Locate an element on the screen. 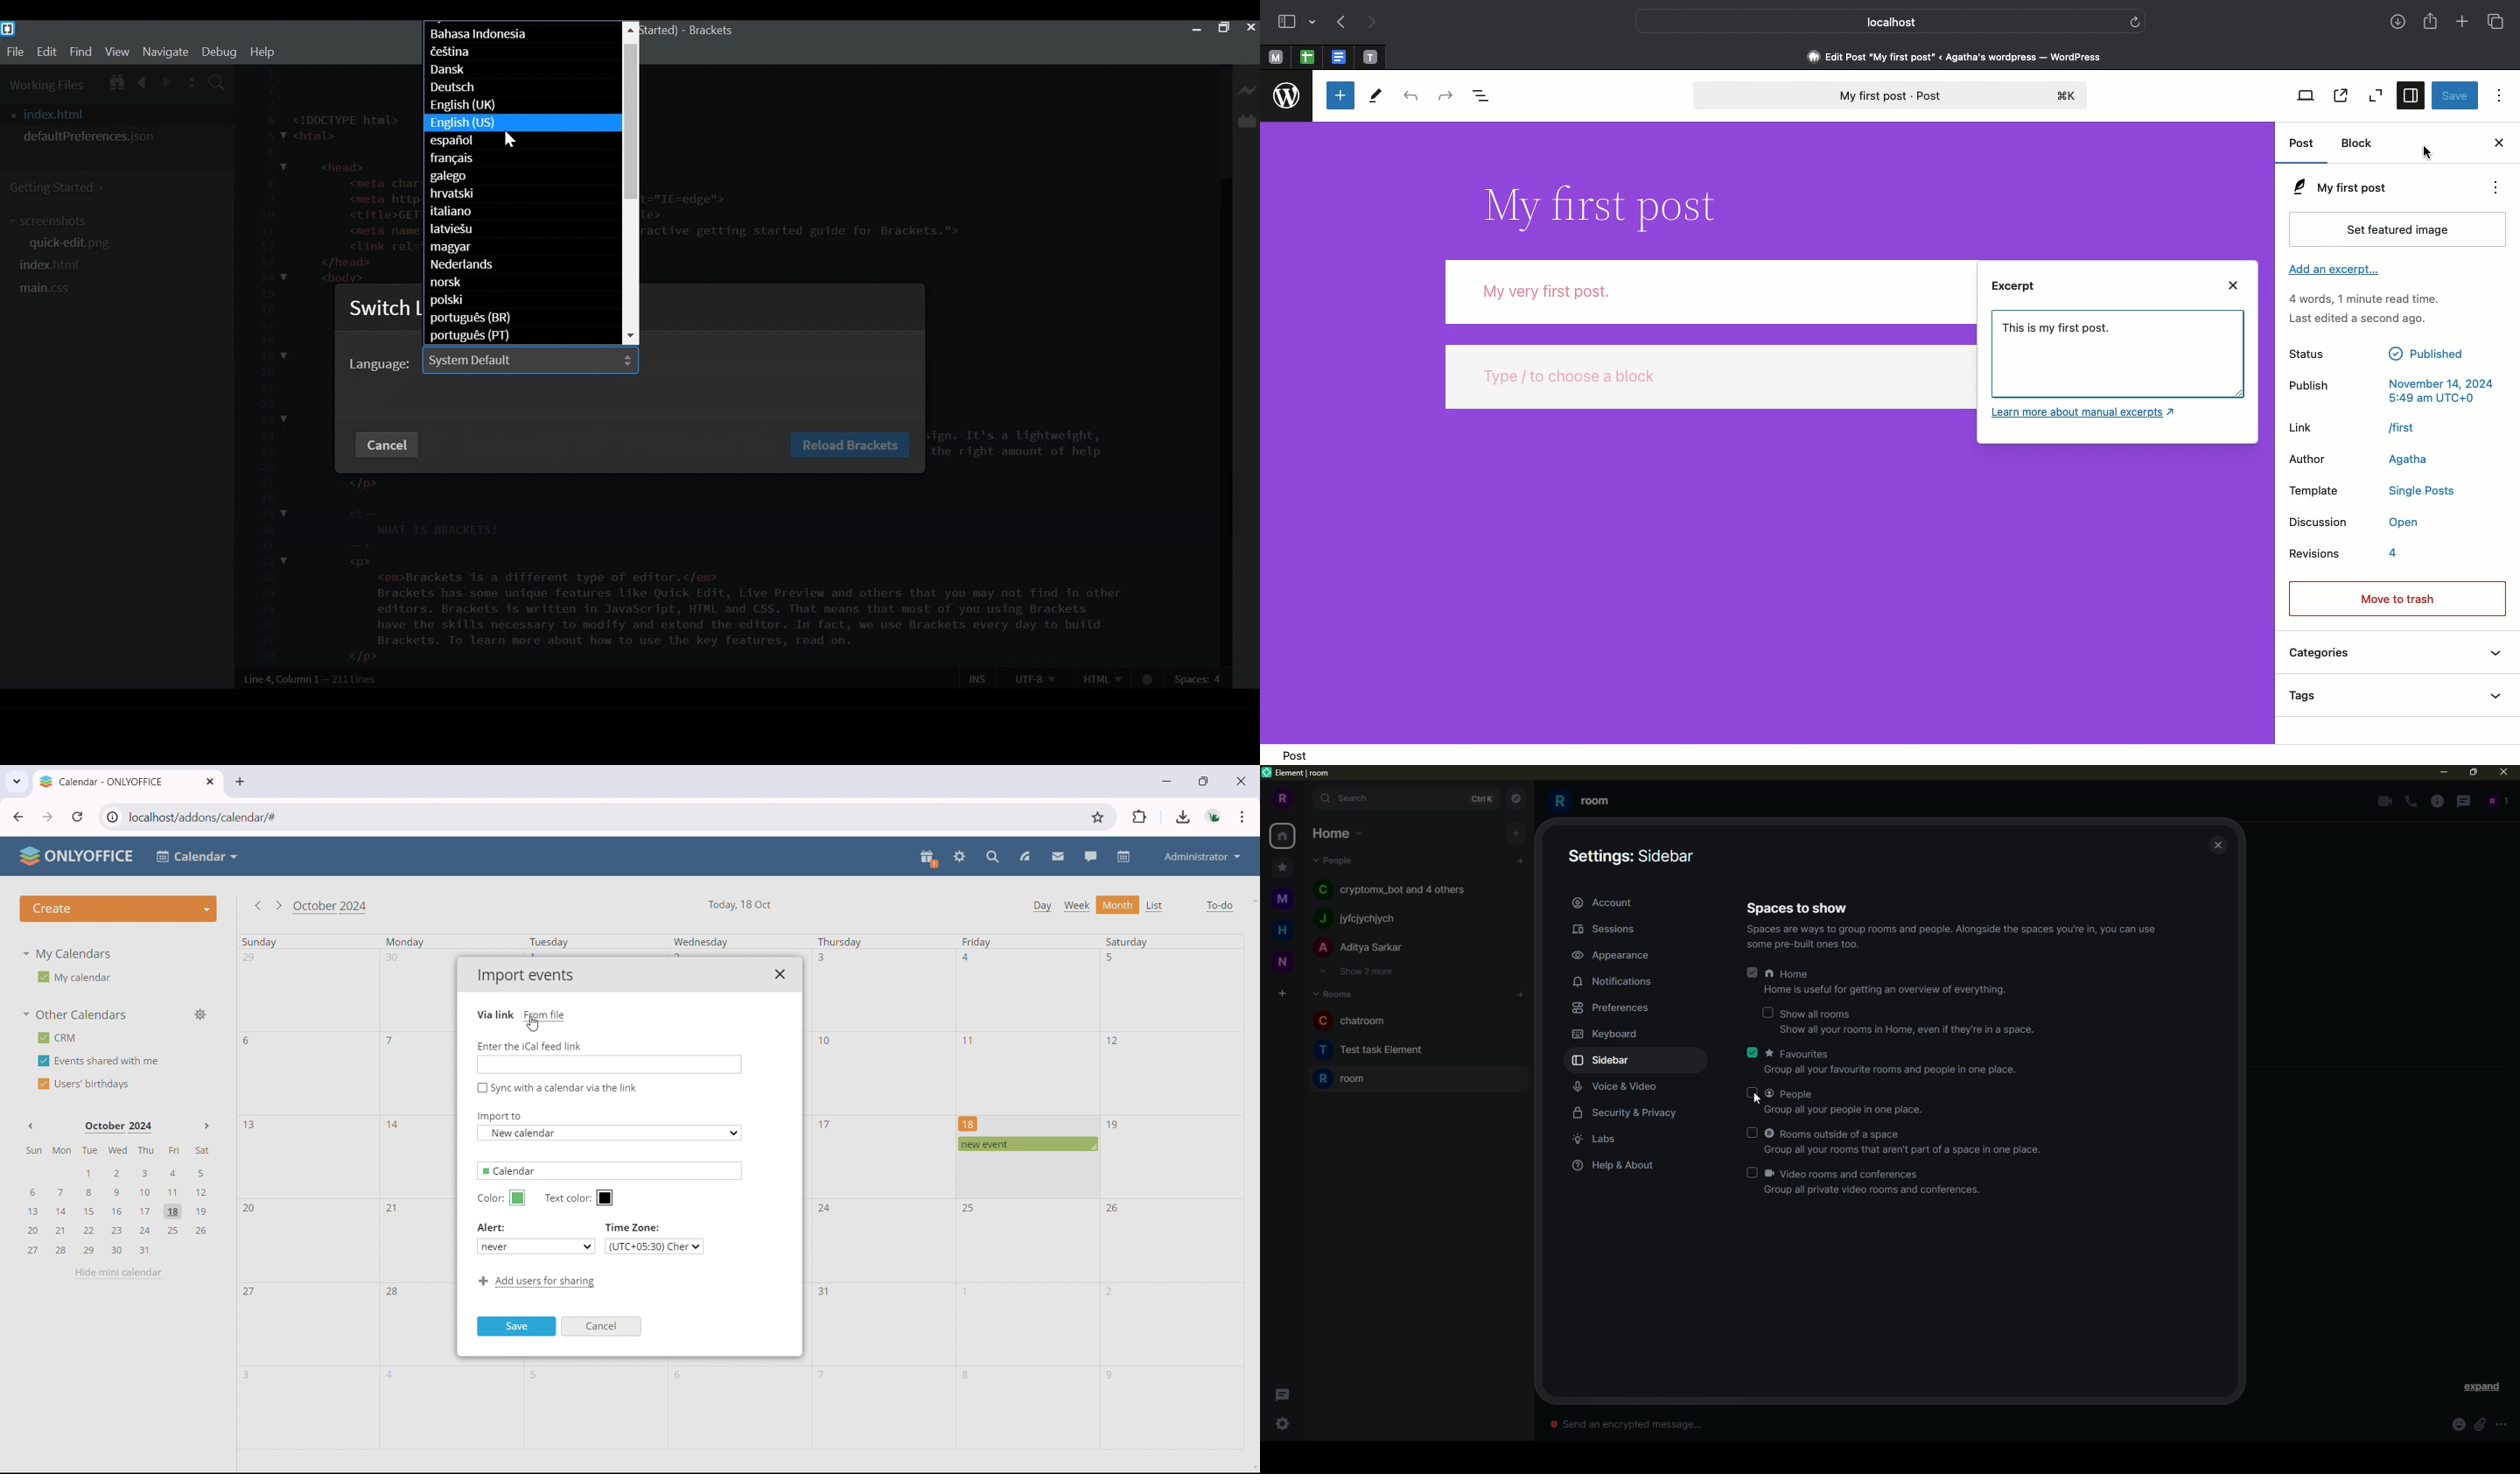  notifications is located at coordinates (1616, 982).